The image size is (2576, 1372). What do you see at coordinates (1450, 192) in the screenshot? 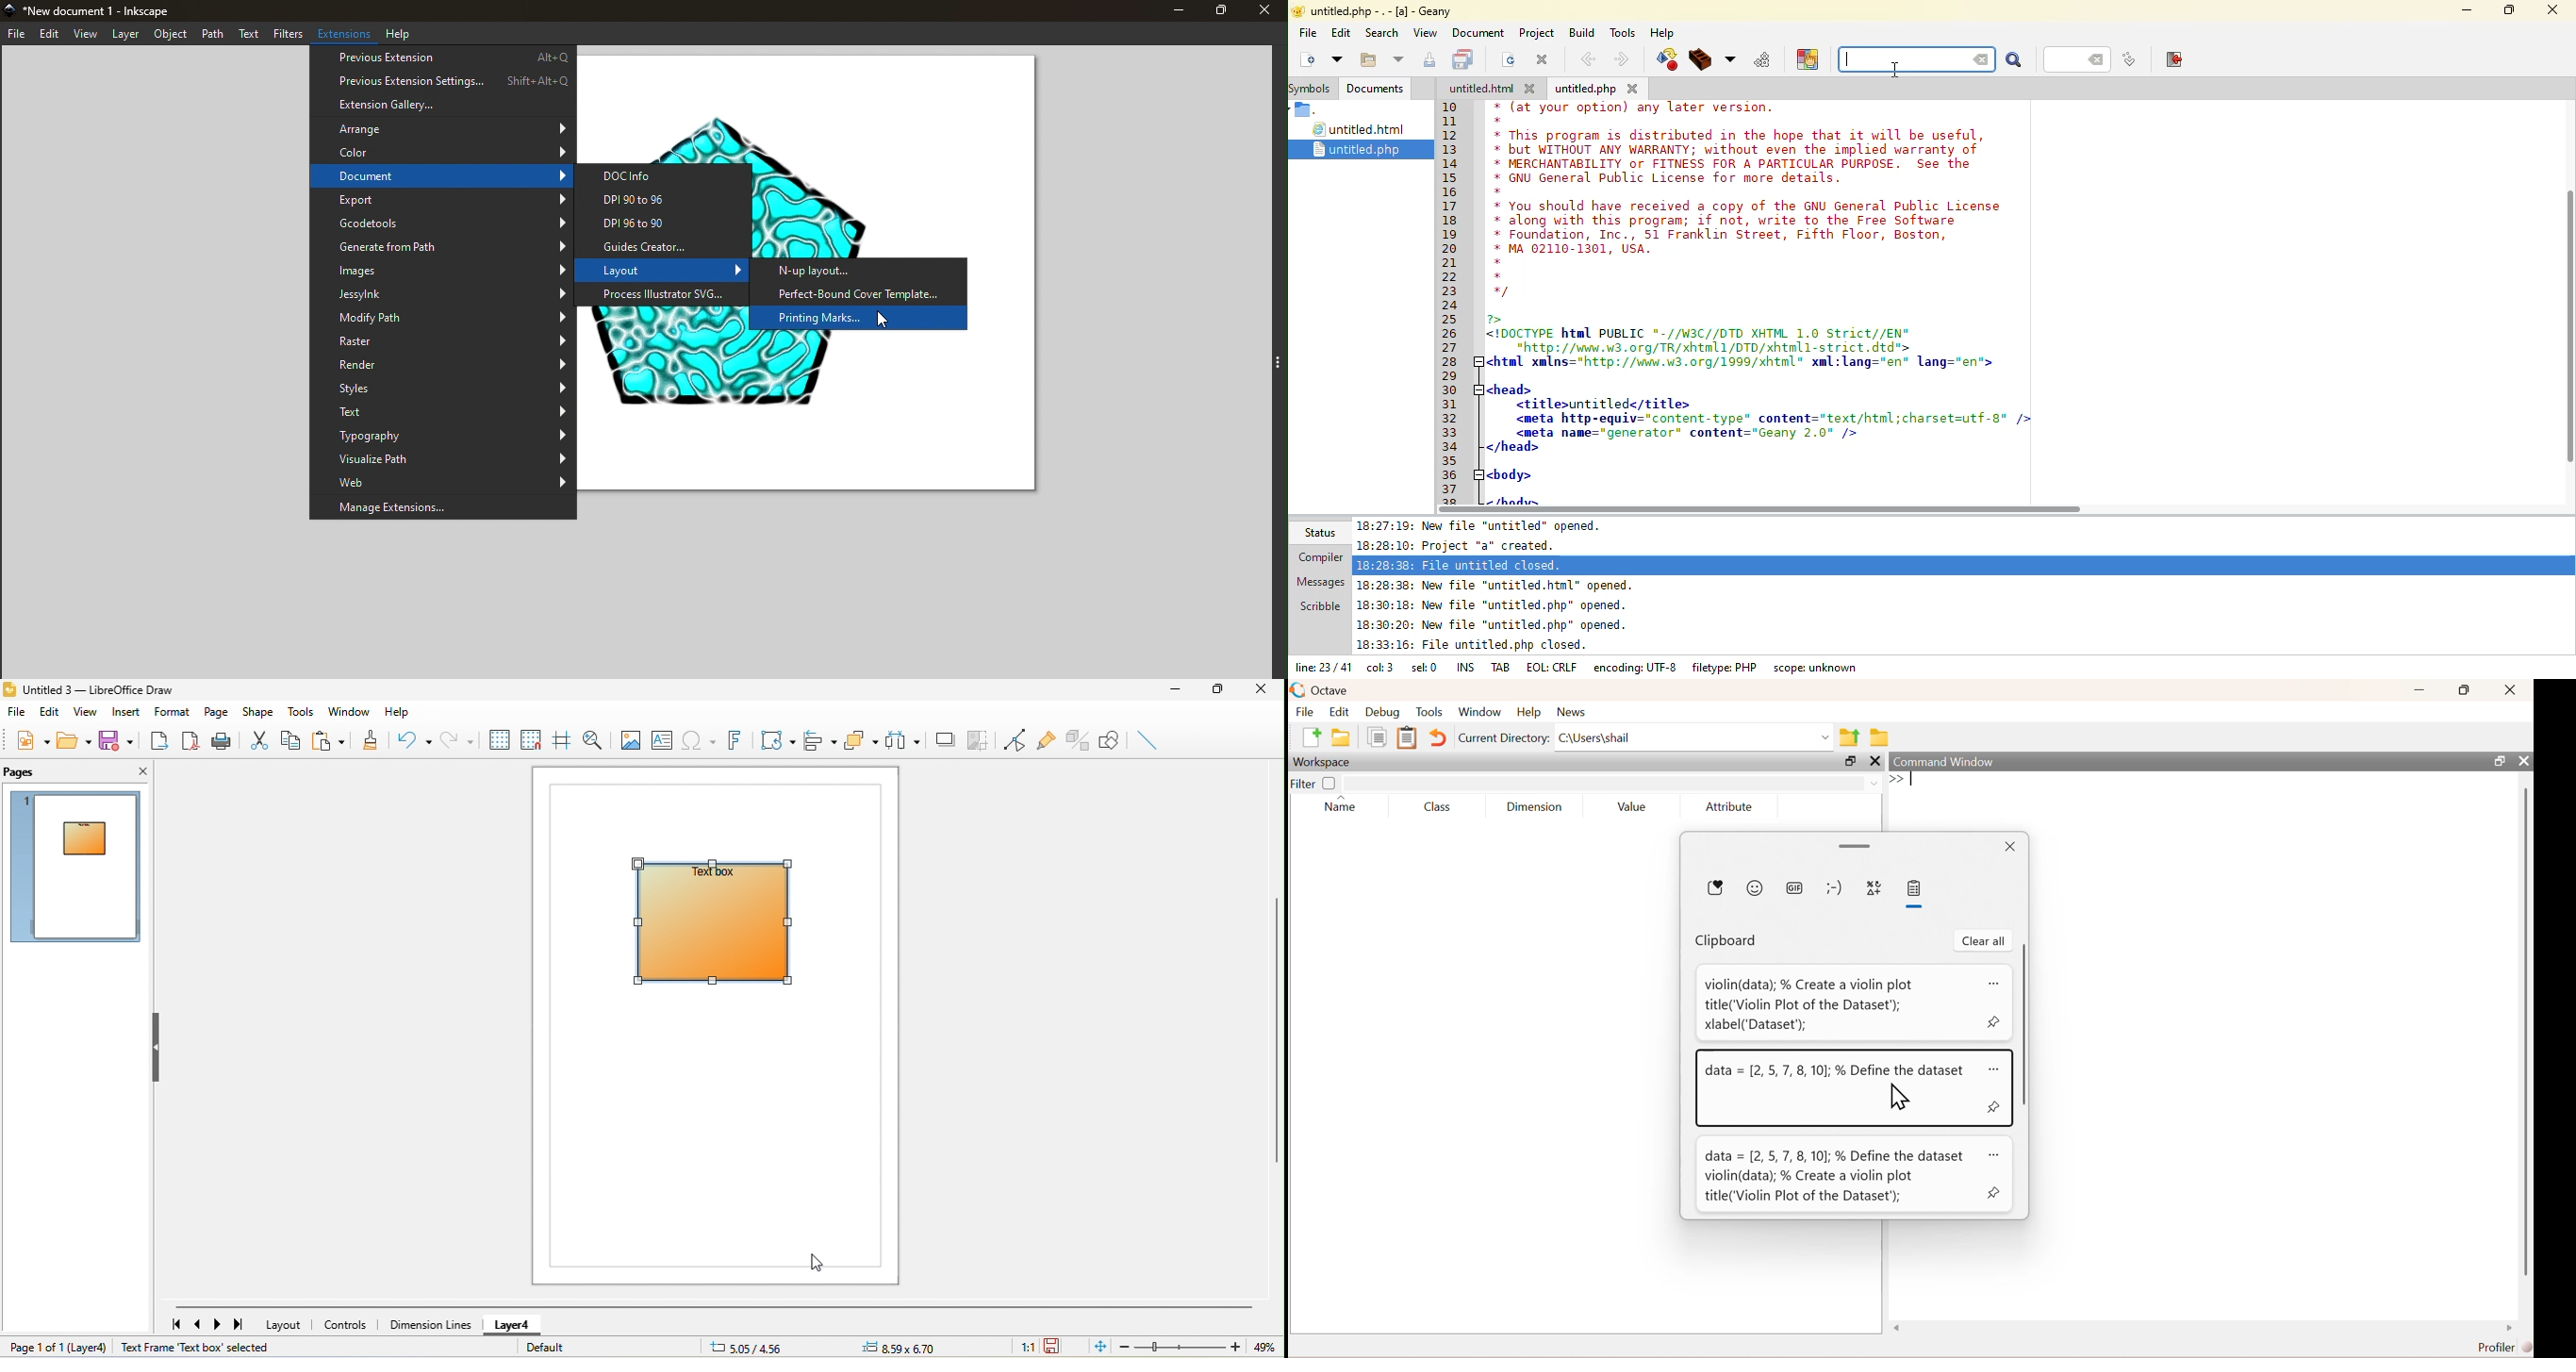
I see `16` at bounding box center [1450, 192].